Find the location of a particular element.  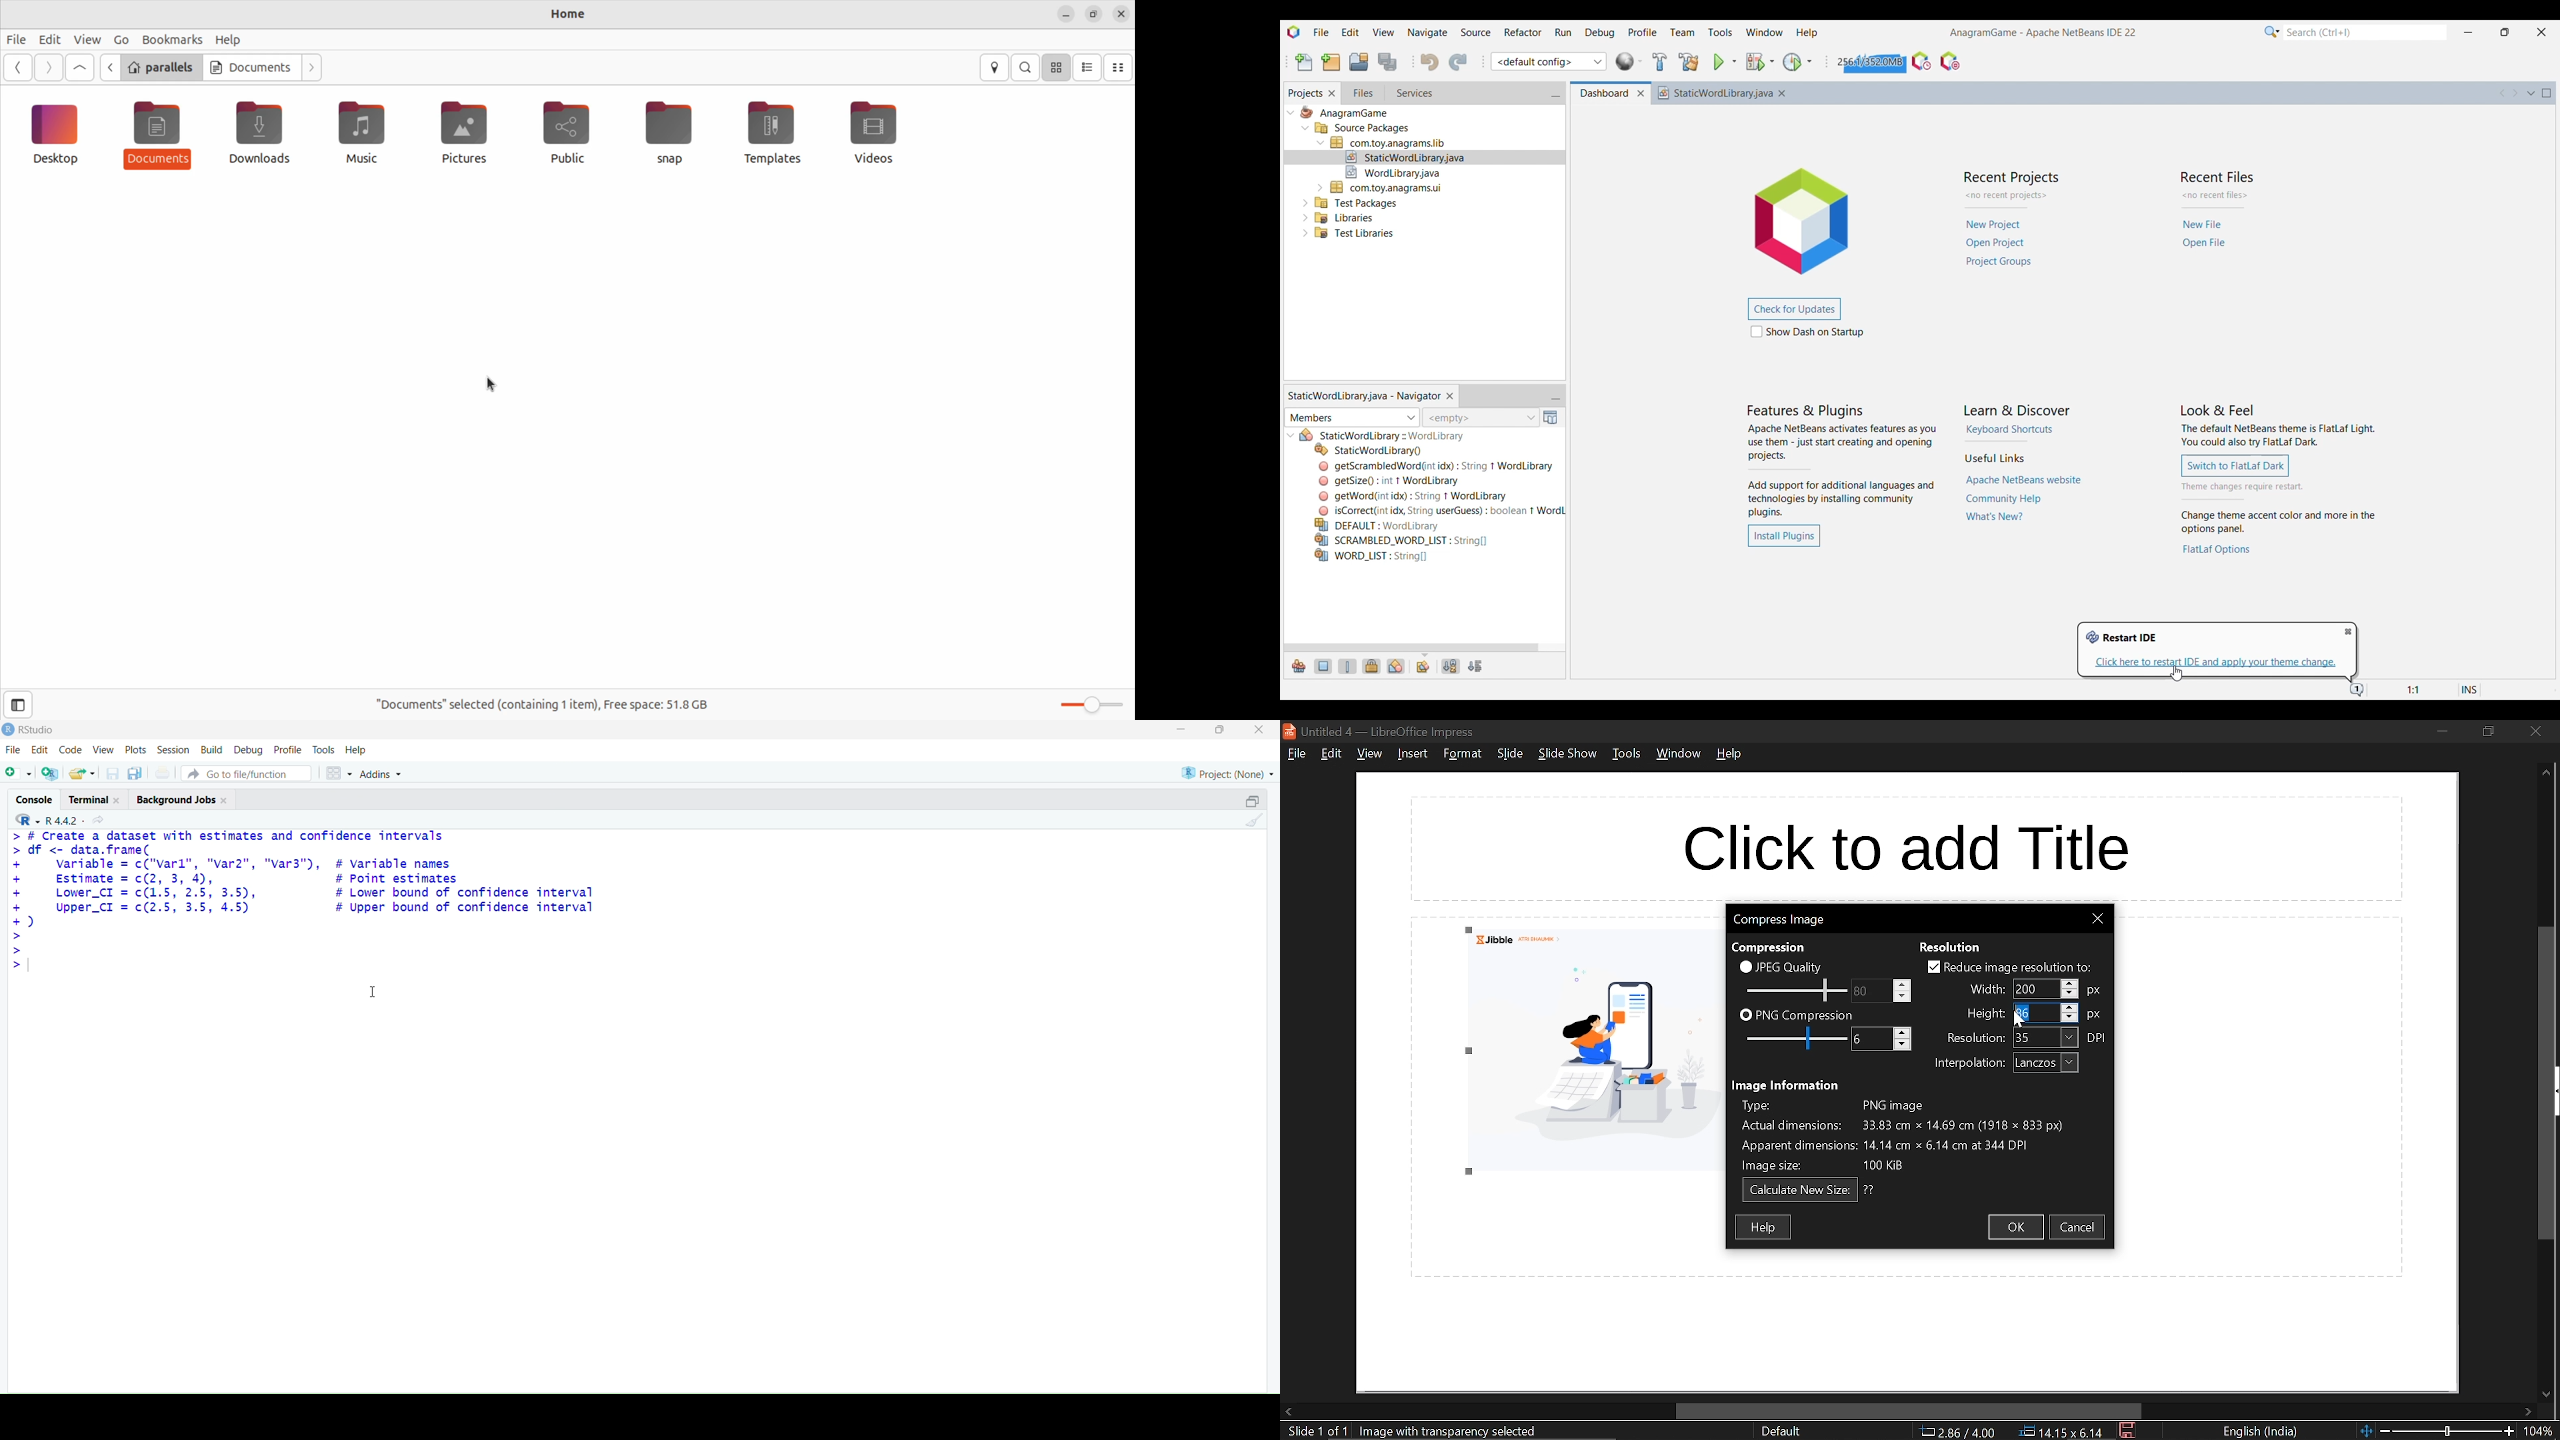

R 4.4.2 is located at coordinates (44, 820).